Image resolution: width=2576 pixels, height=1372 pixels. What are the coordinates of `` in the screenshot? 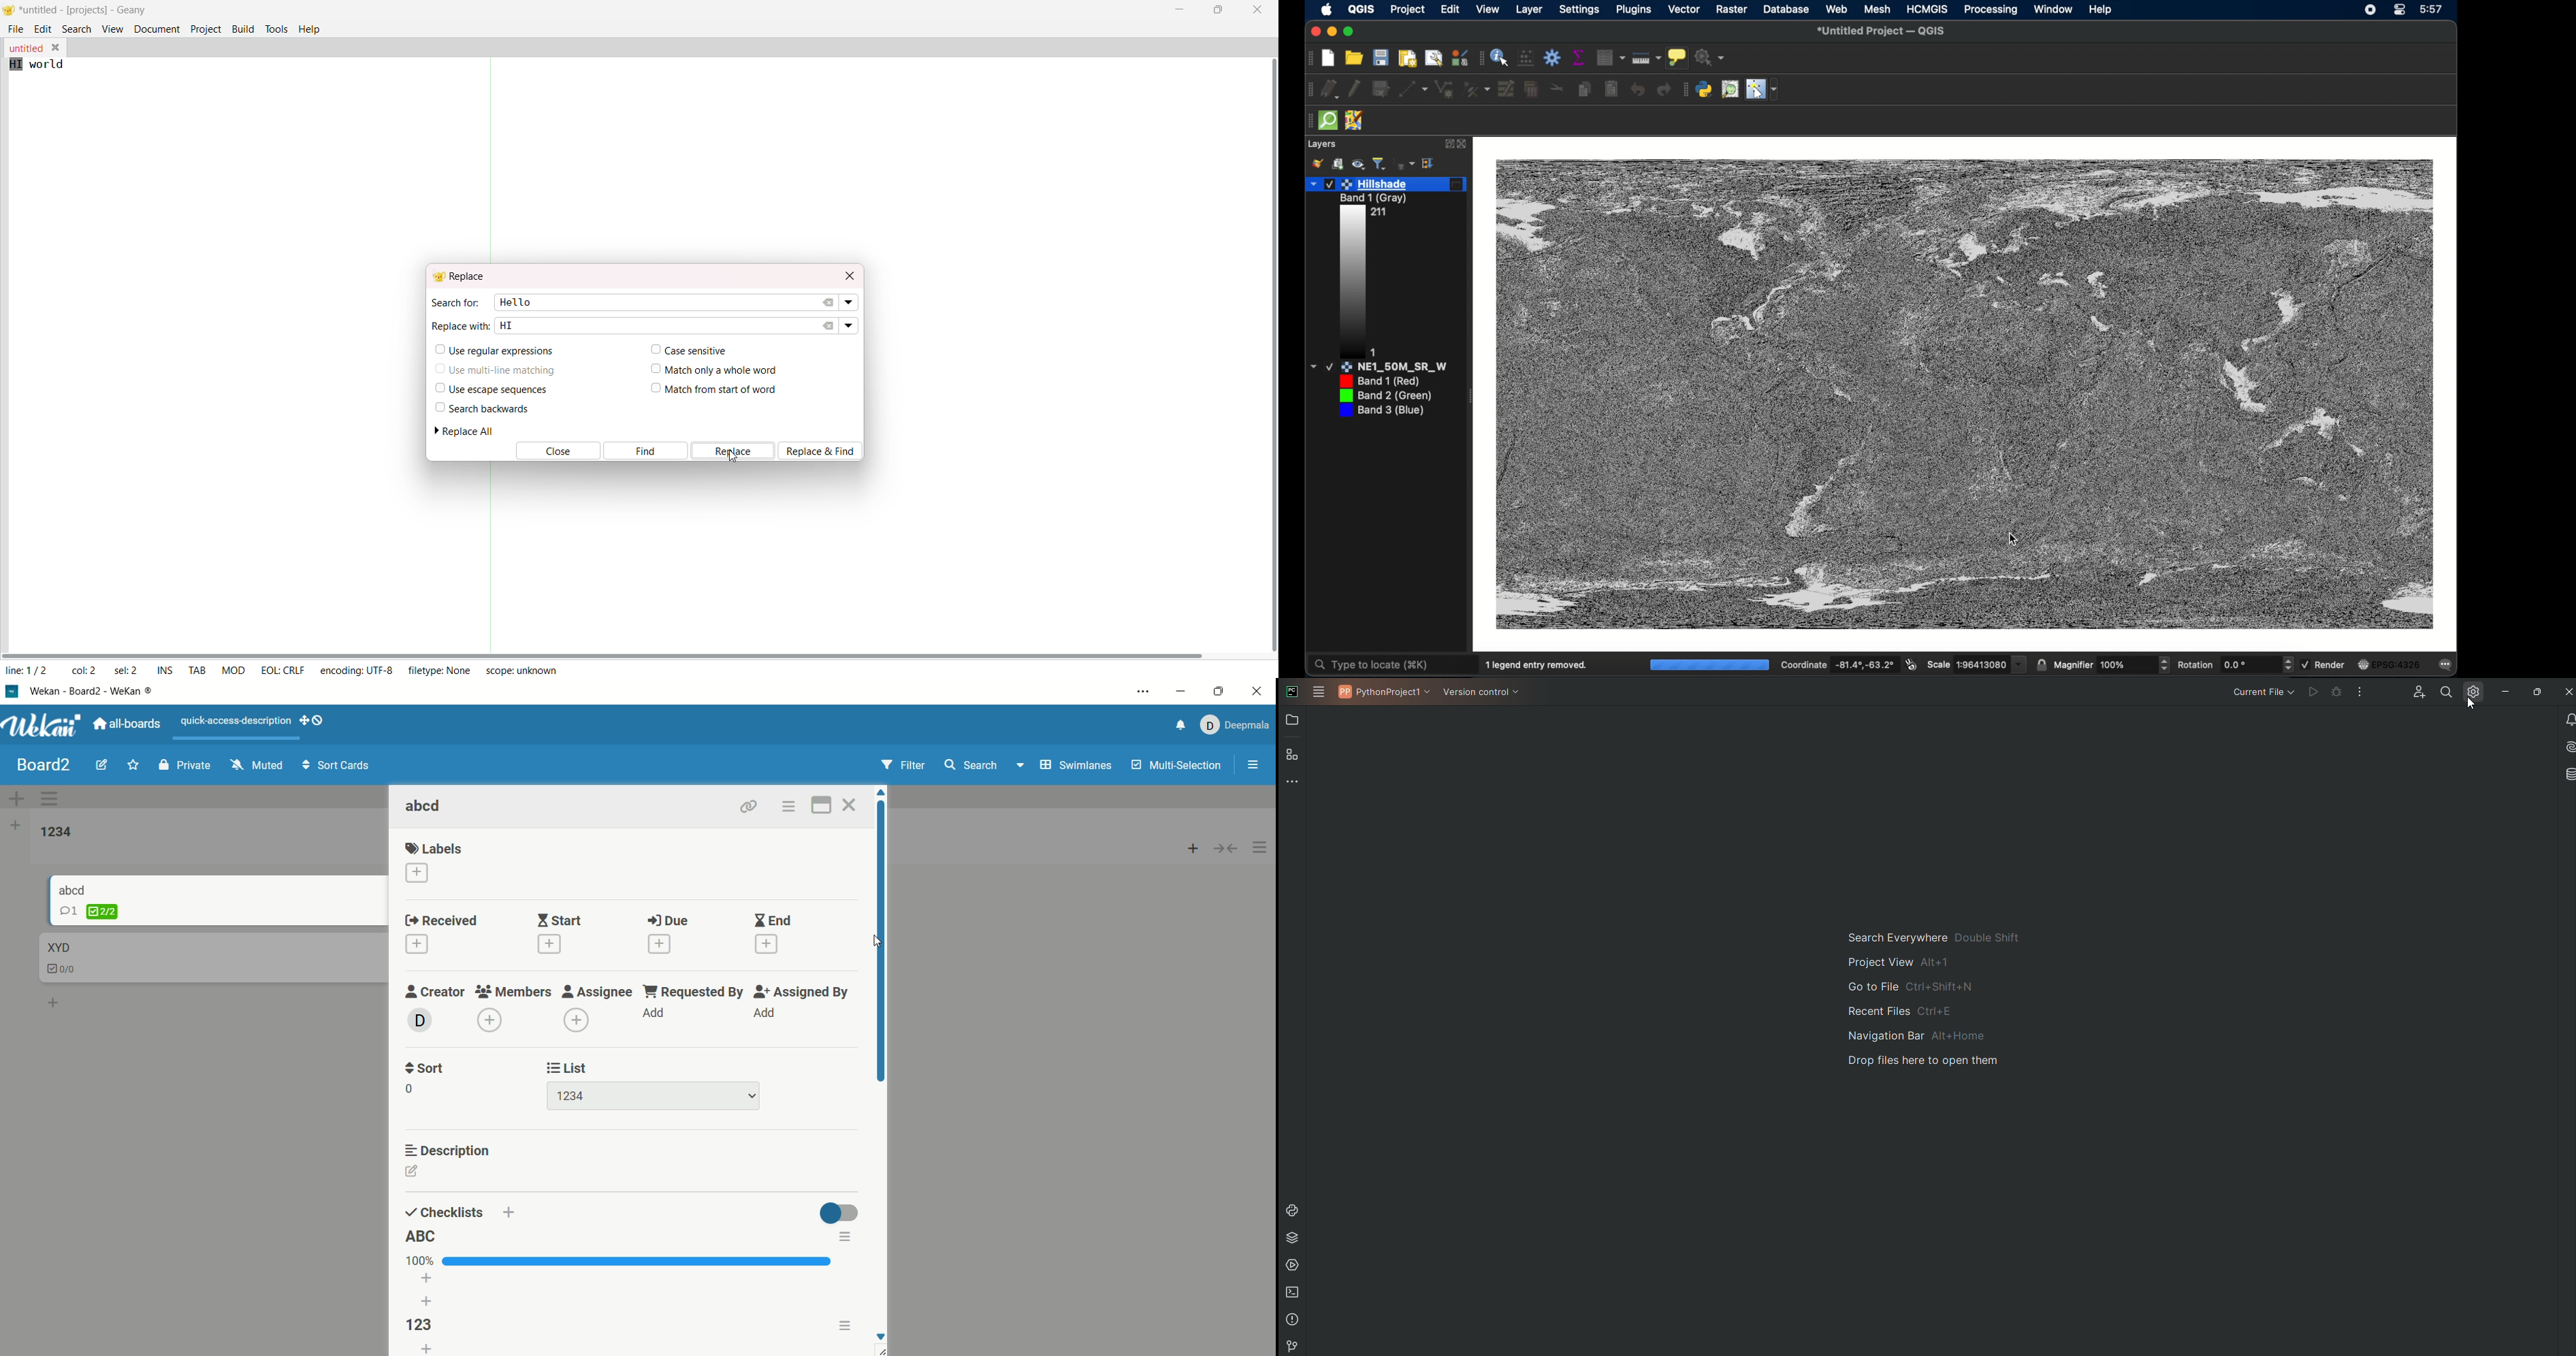 It's located at (509, 1213).